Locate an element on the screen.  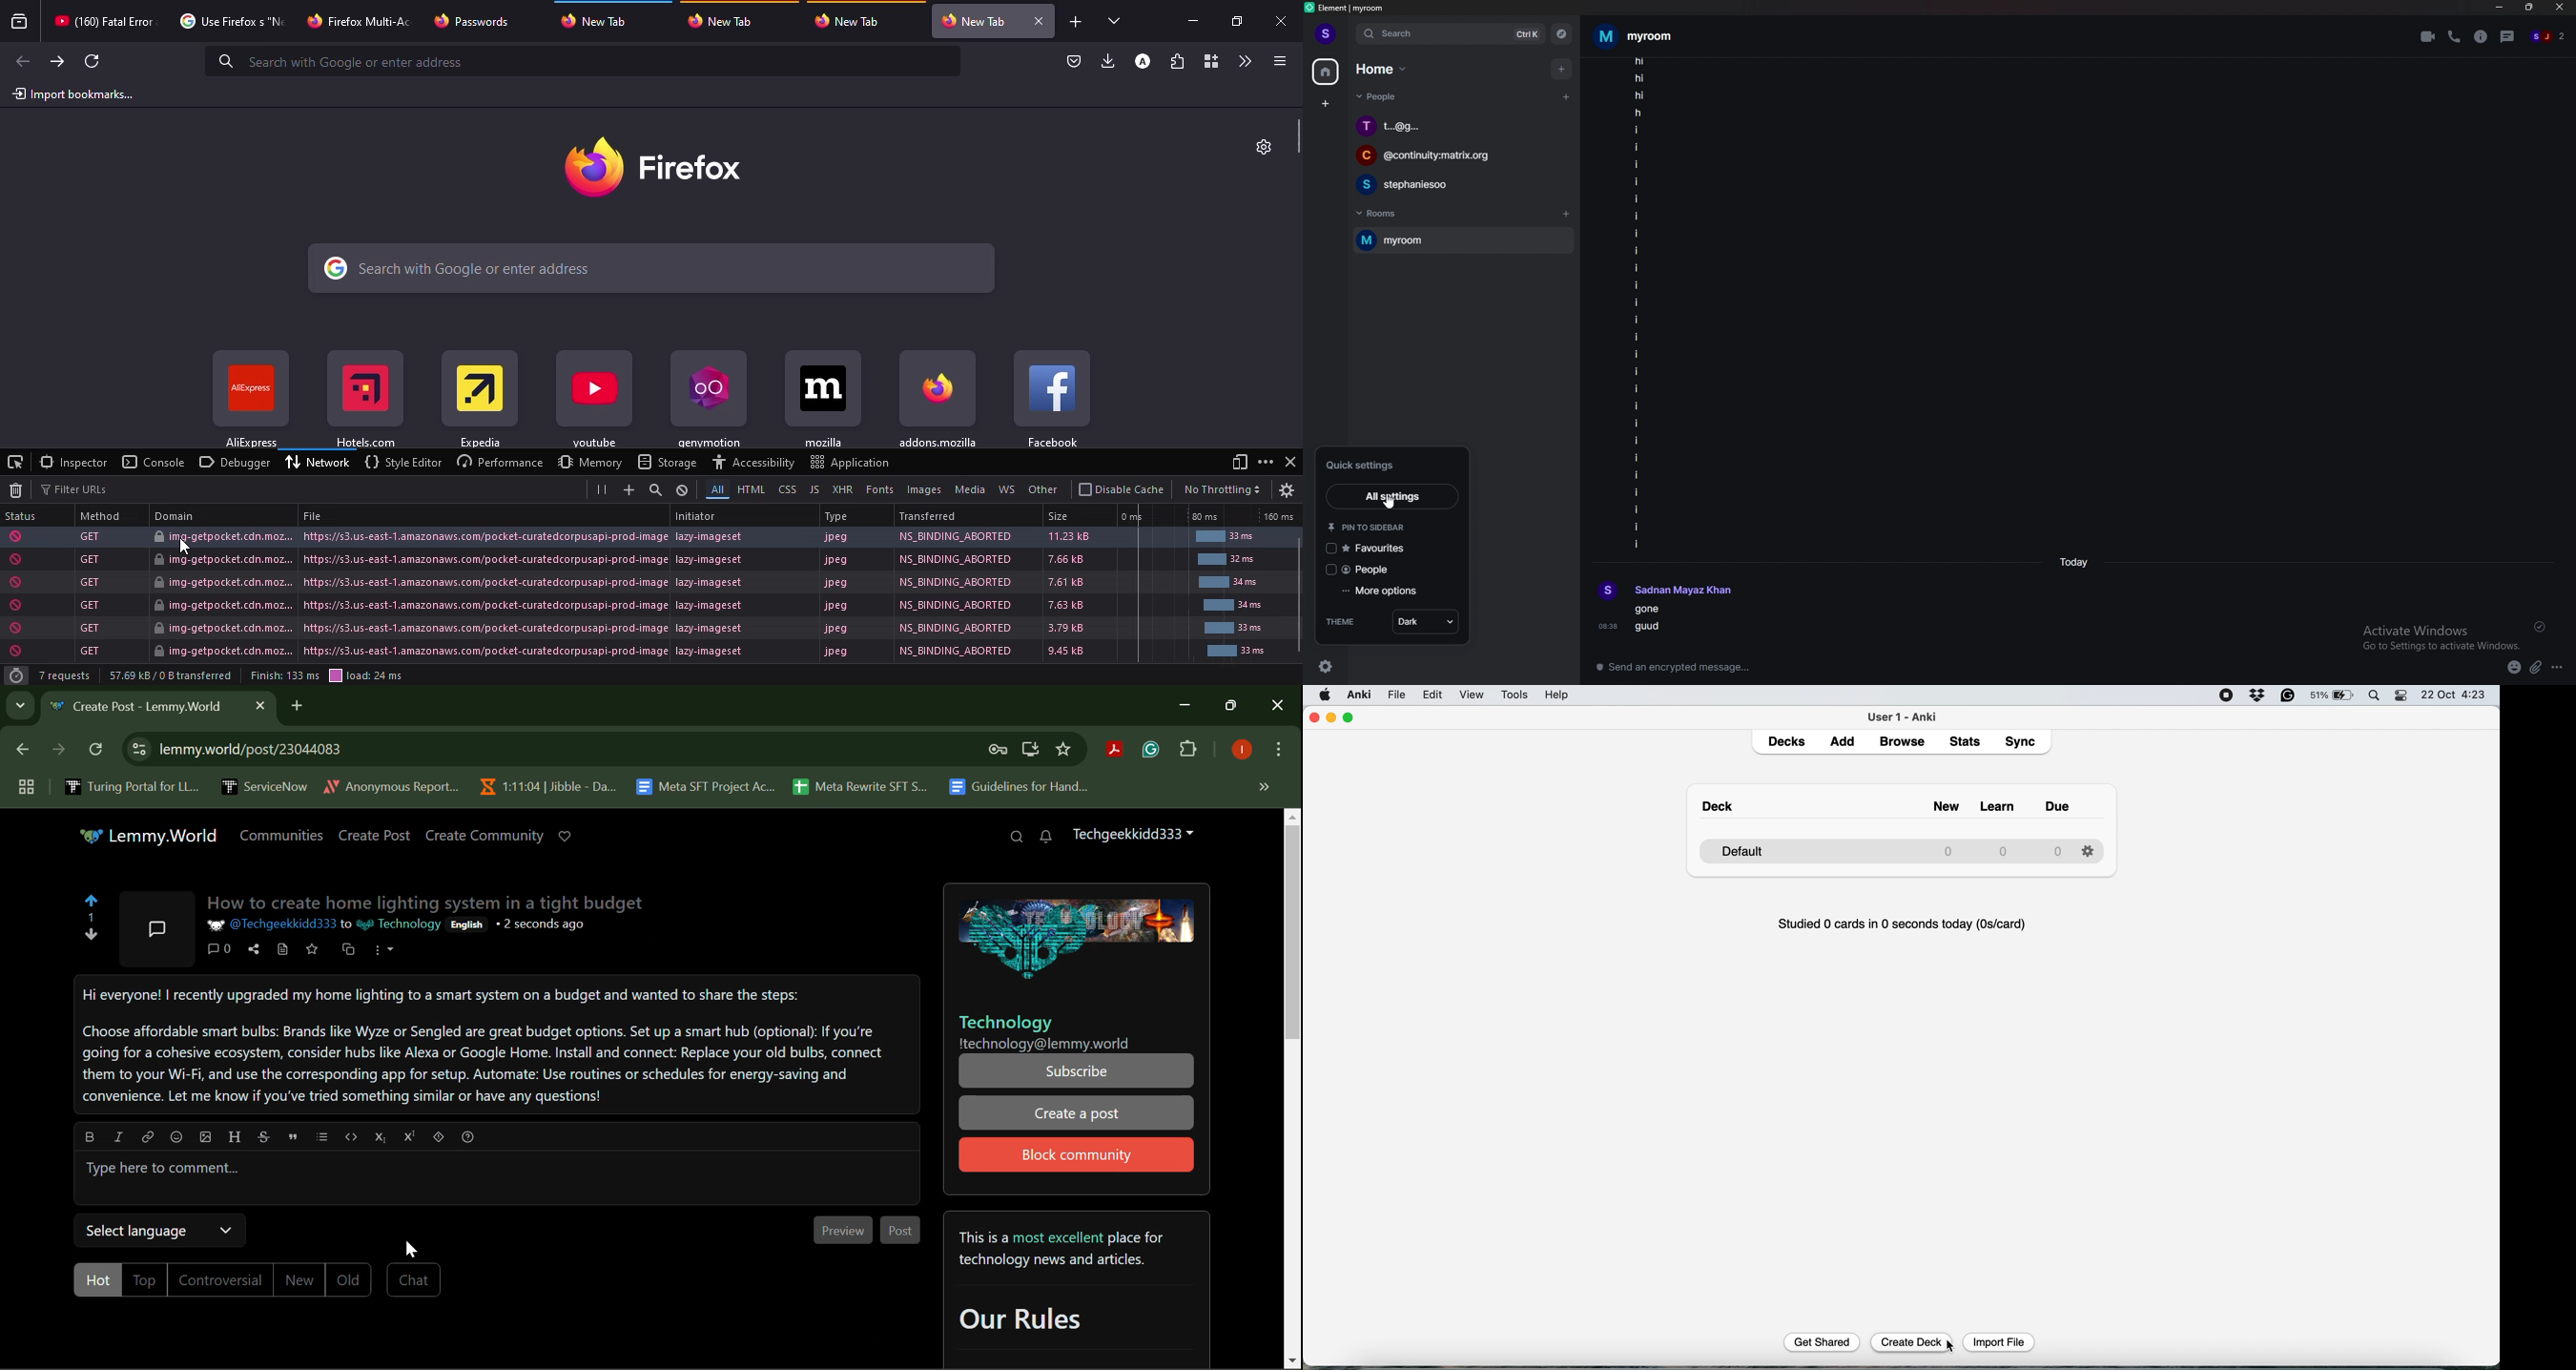
import file is located at coordinates (1996, 1342).